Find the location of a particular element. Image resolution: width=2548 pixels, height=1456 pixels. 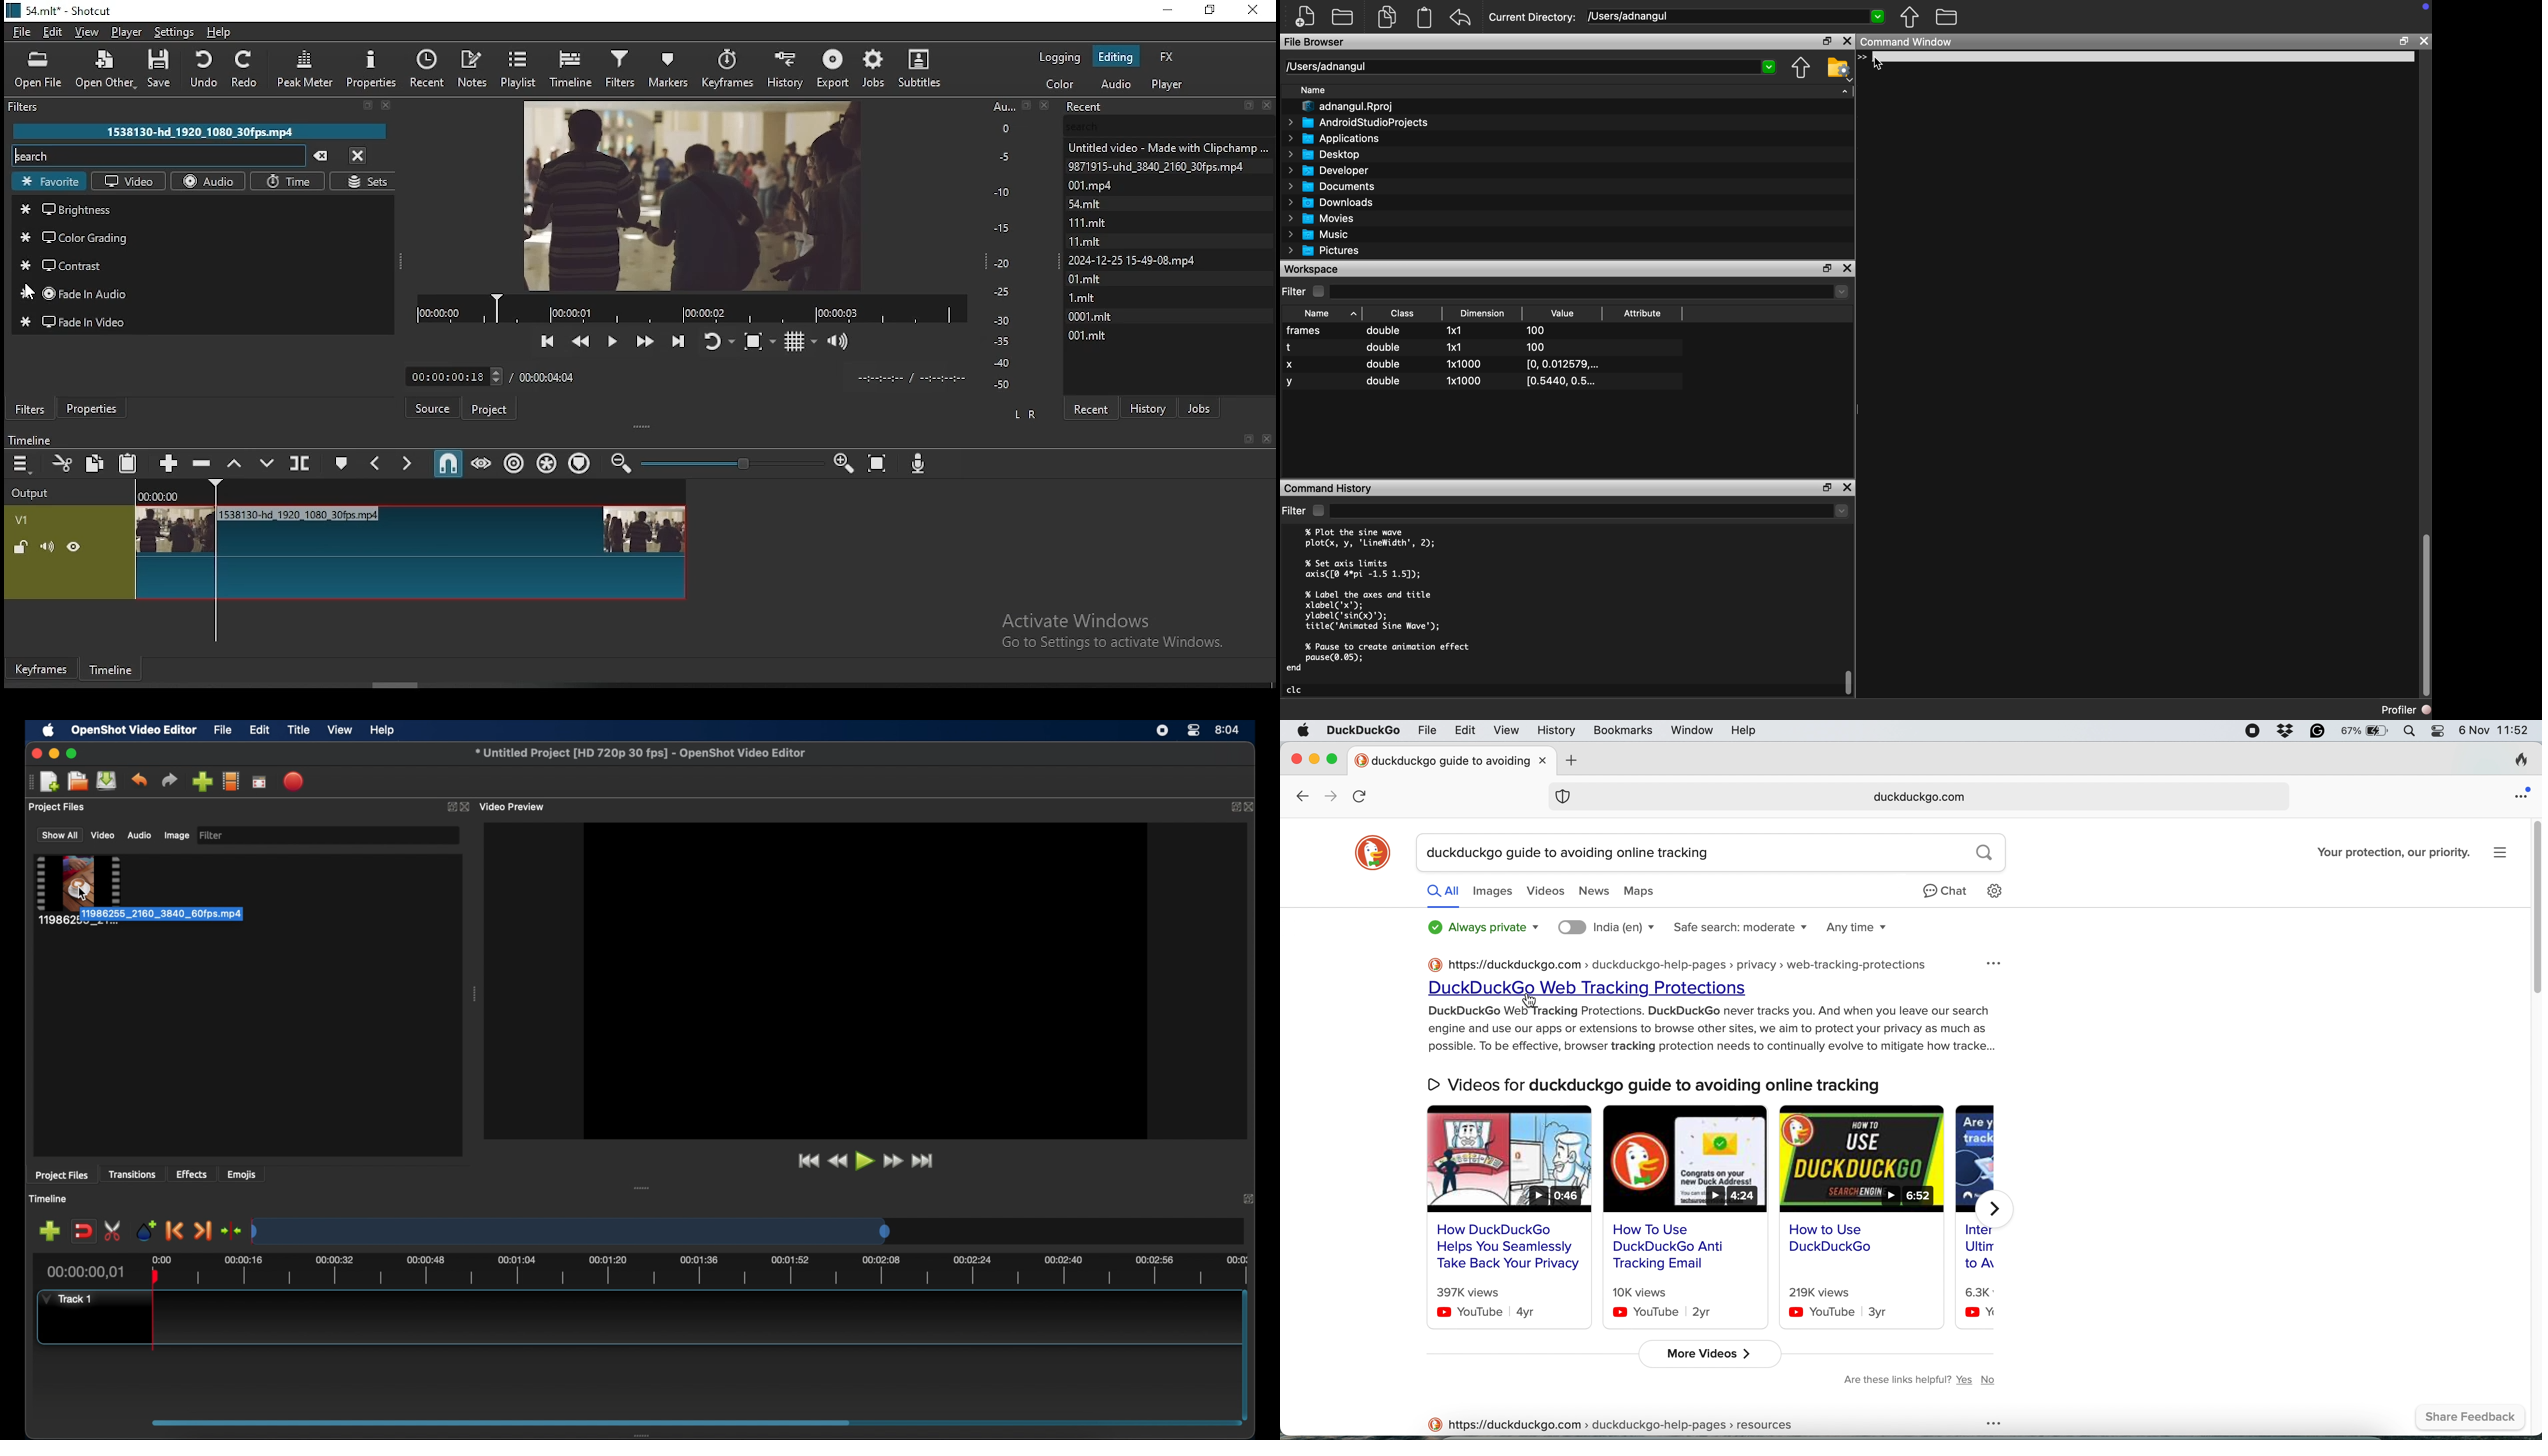

properties is located at coordinates (95, 409).